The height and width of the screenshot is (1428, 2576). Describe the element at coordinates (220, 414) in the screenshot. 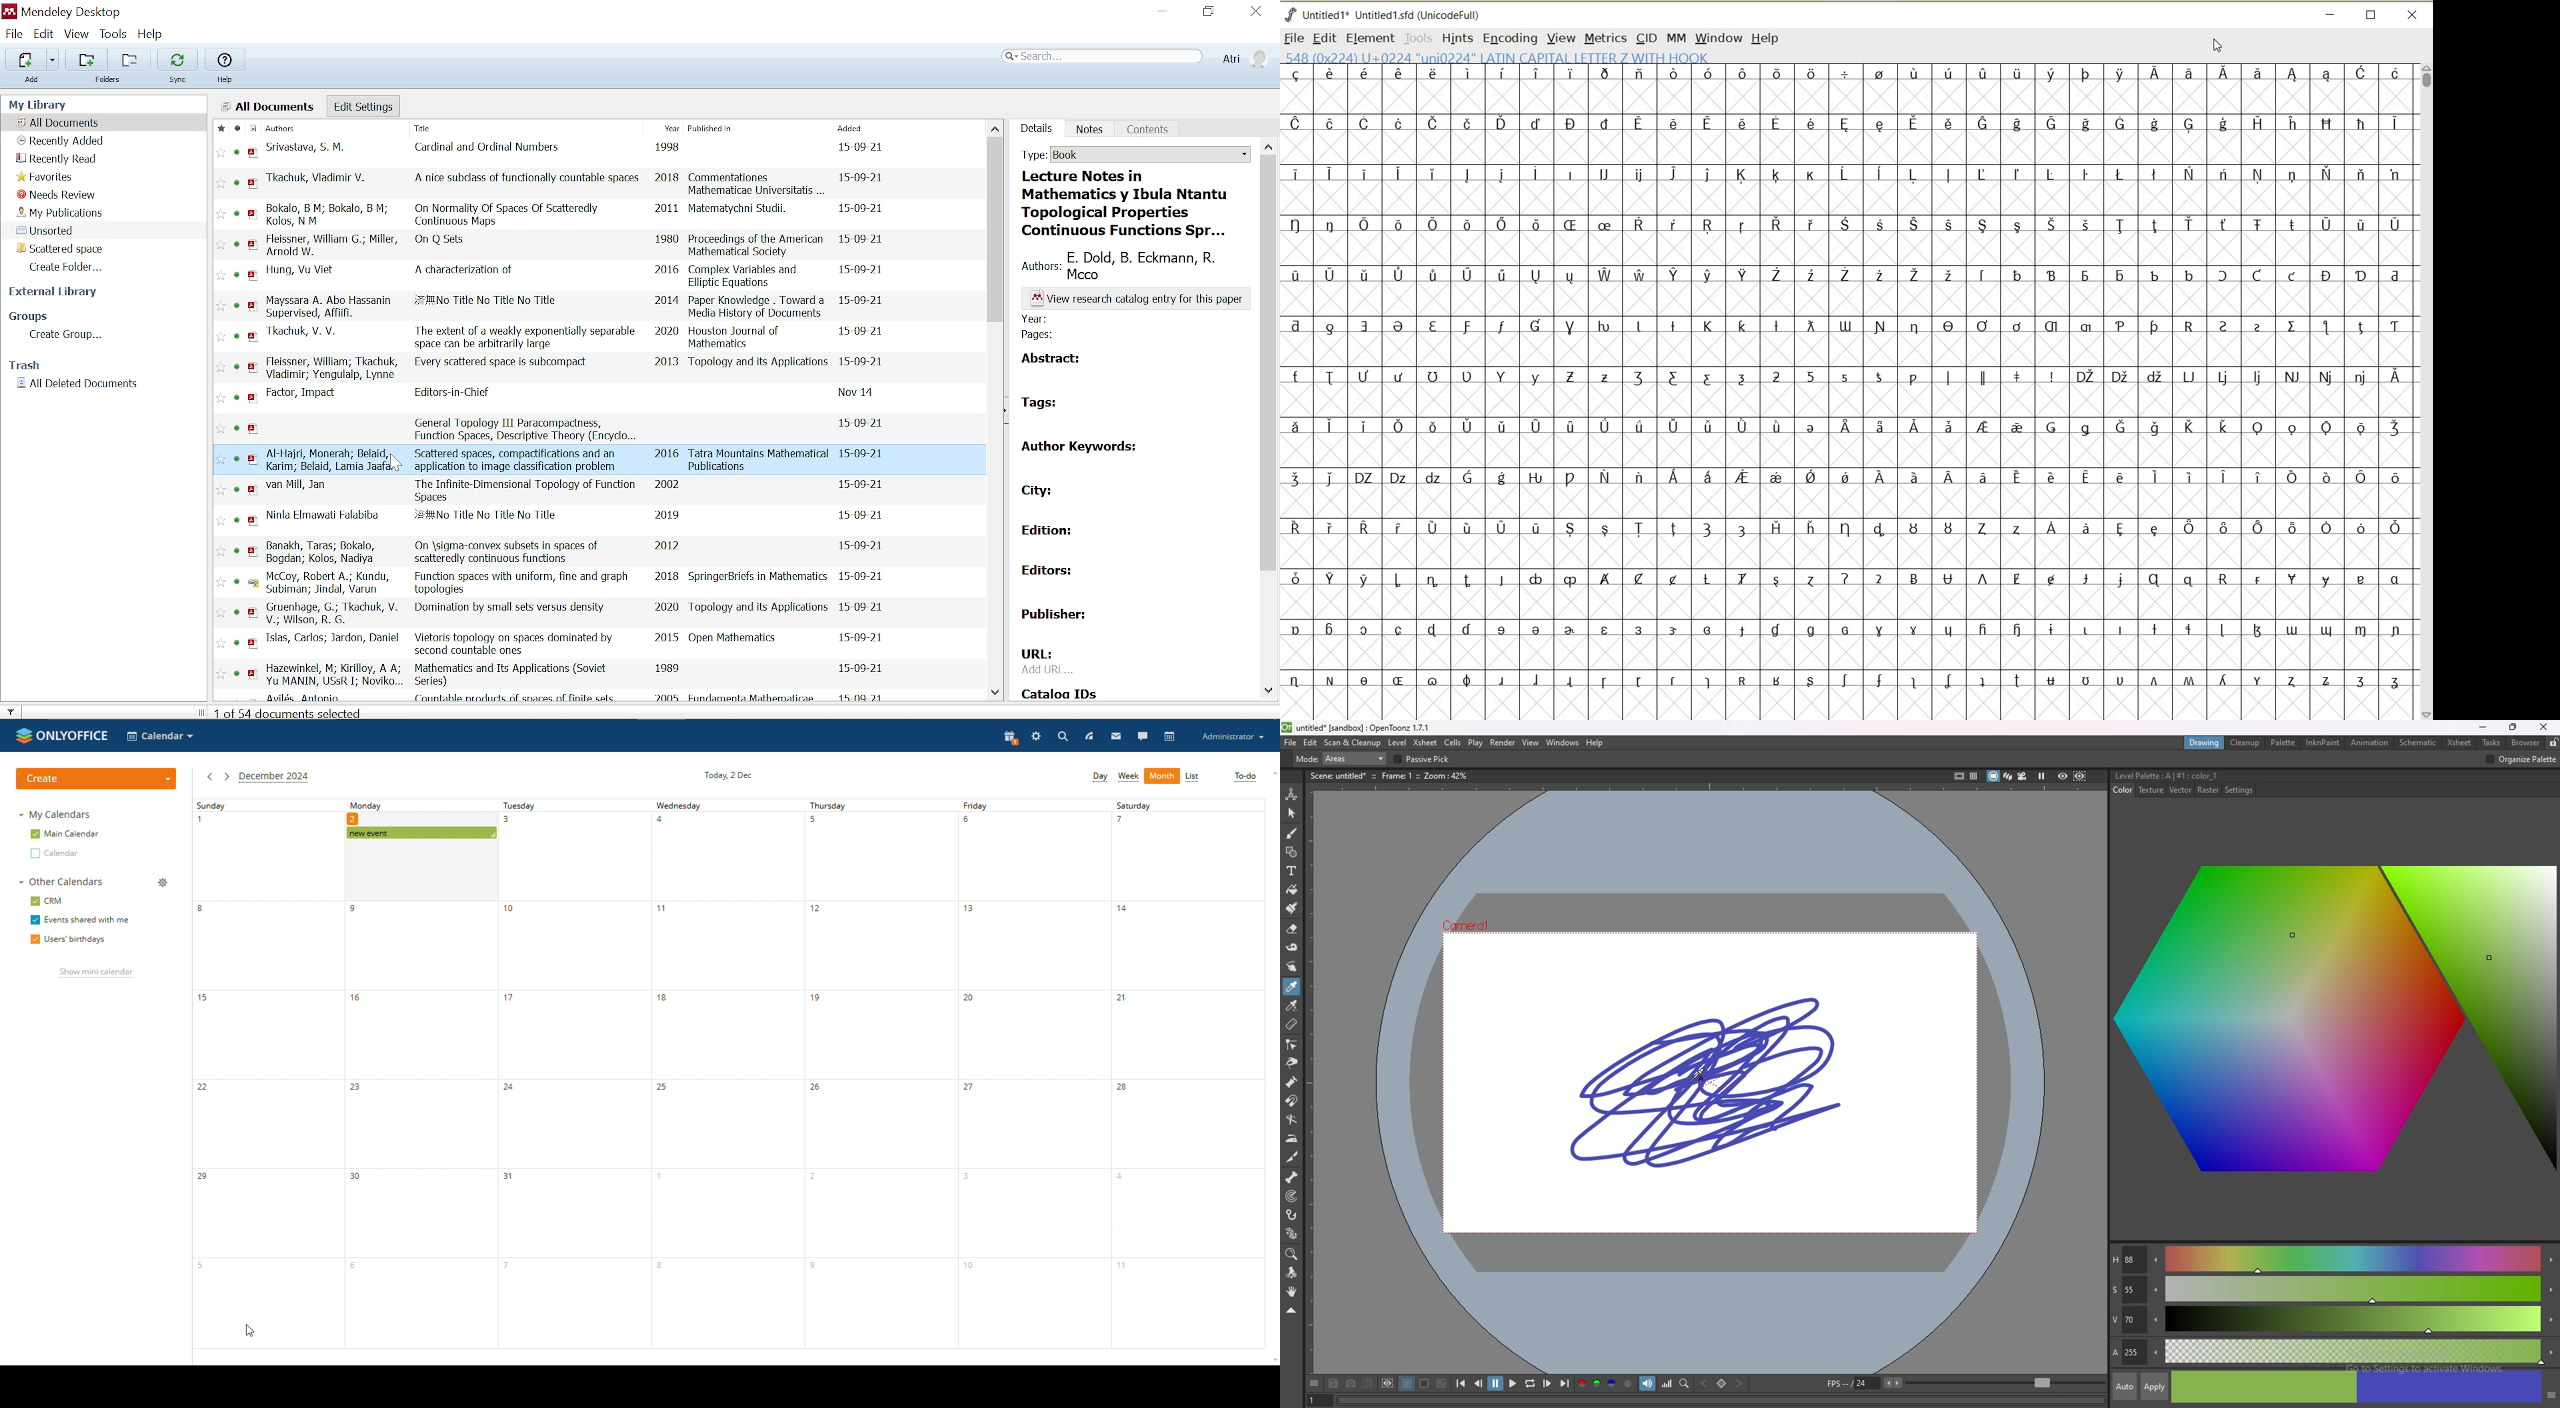

I see `favorites` at that location.